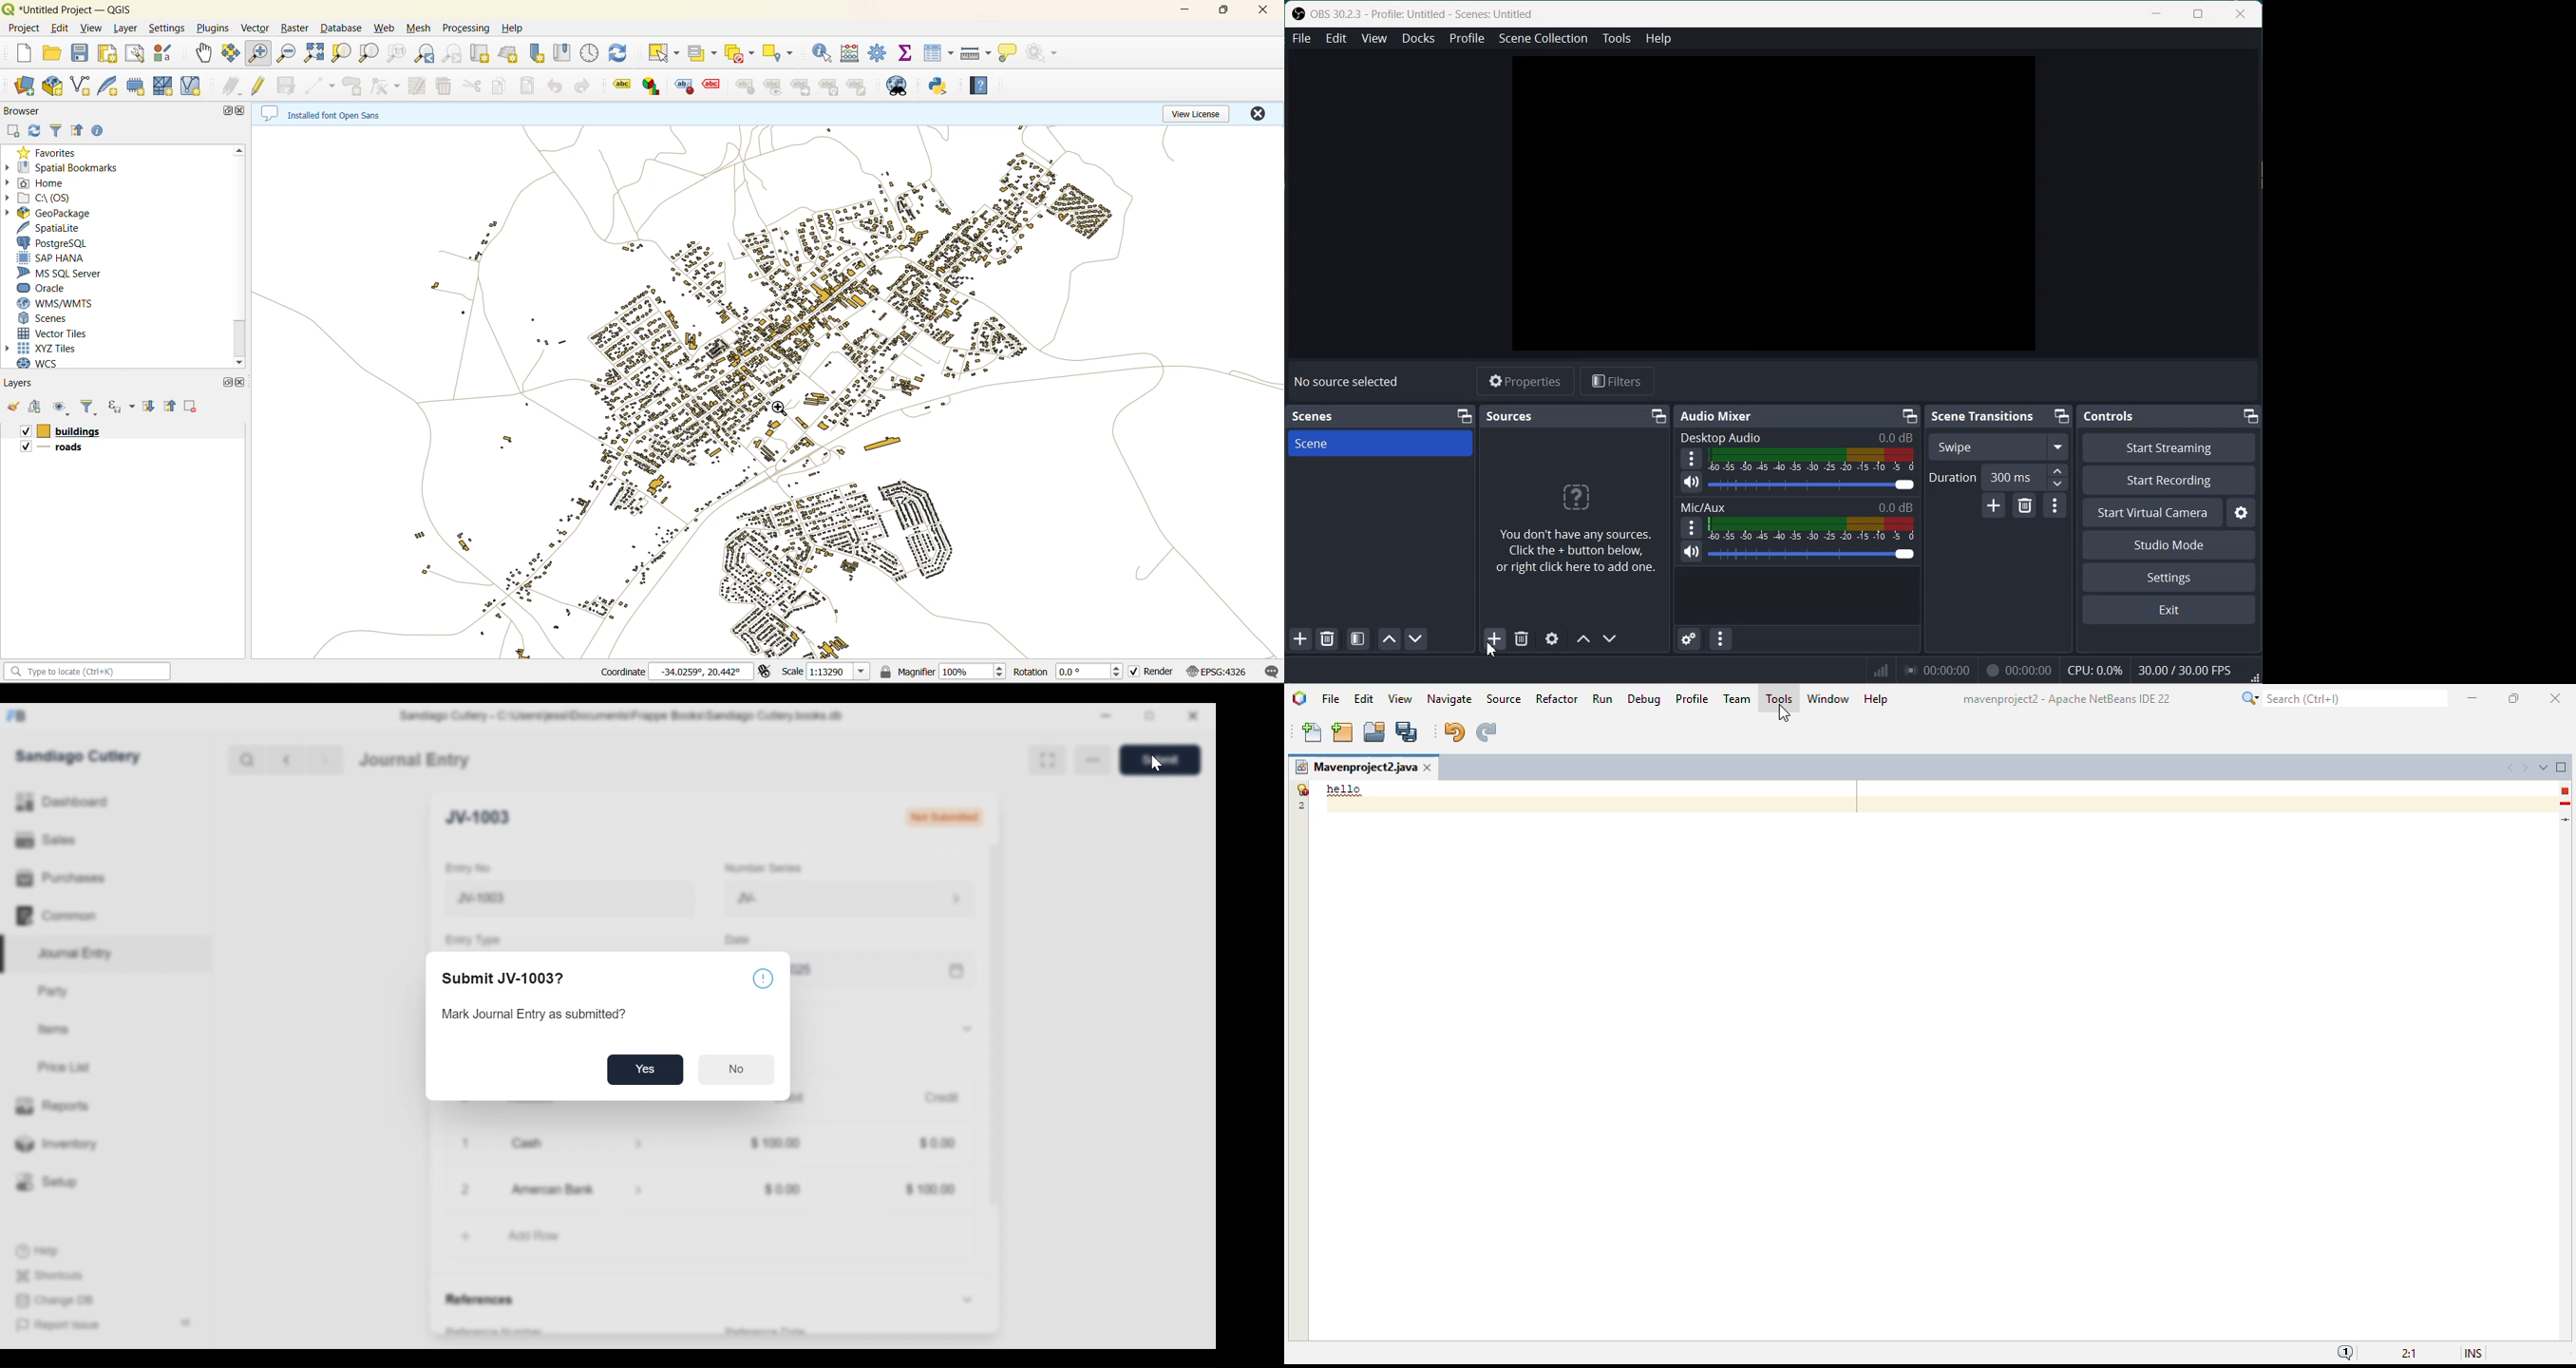 Image resolution: width=2576 pixels, height=1372 pixels. Describe the element at coordinates (1932, 1070) in the screenshot. I see `editor window` at that location.